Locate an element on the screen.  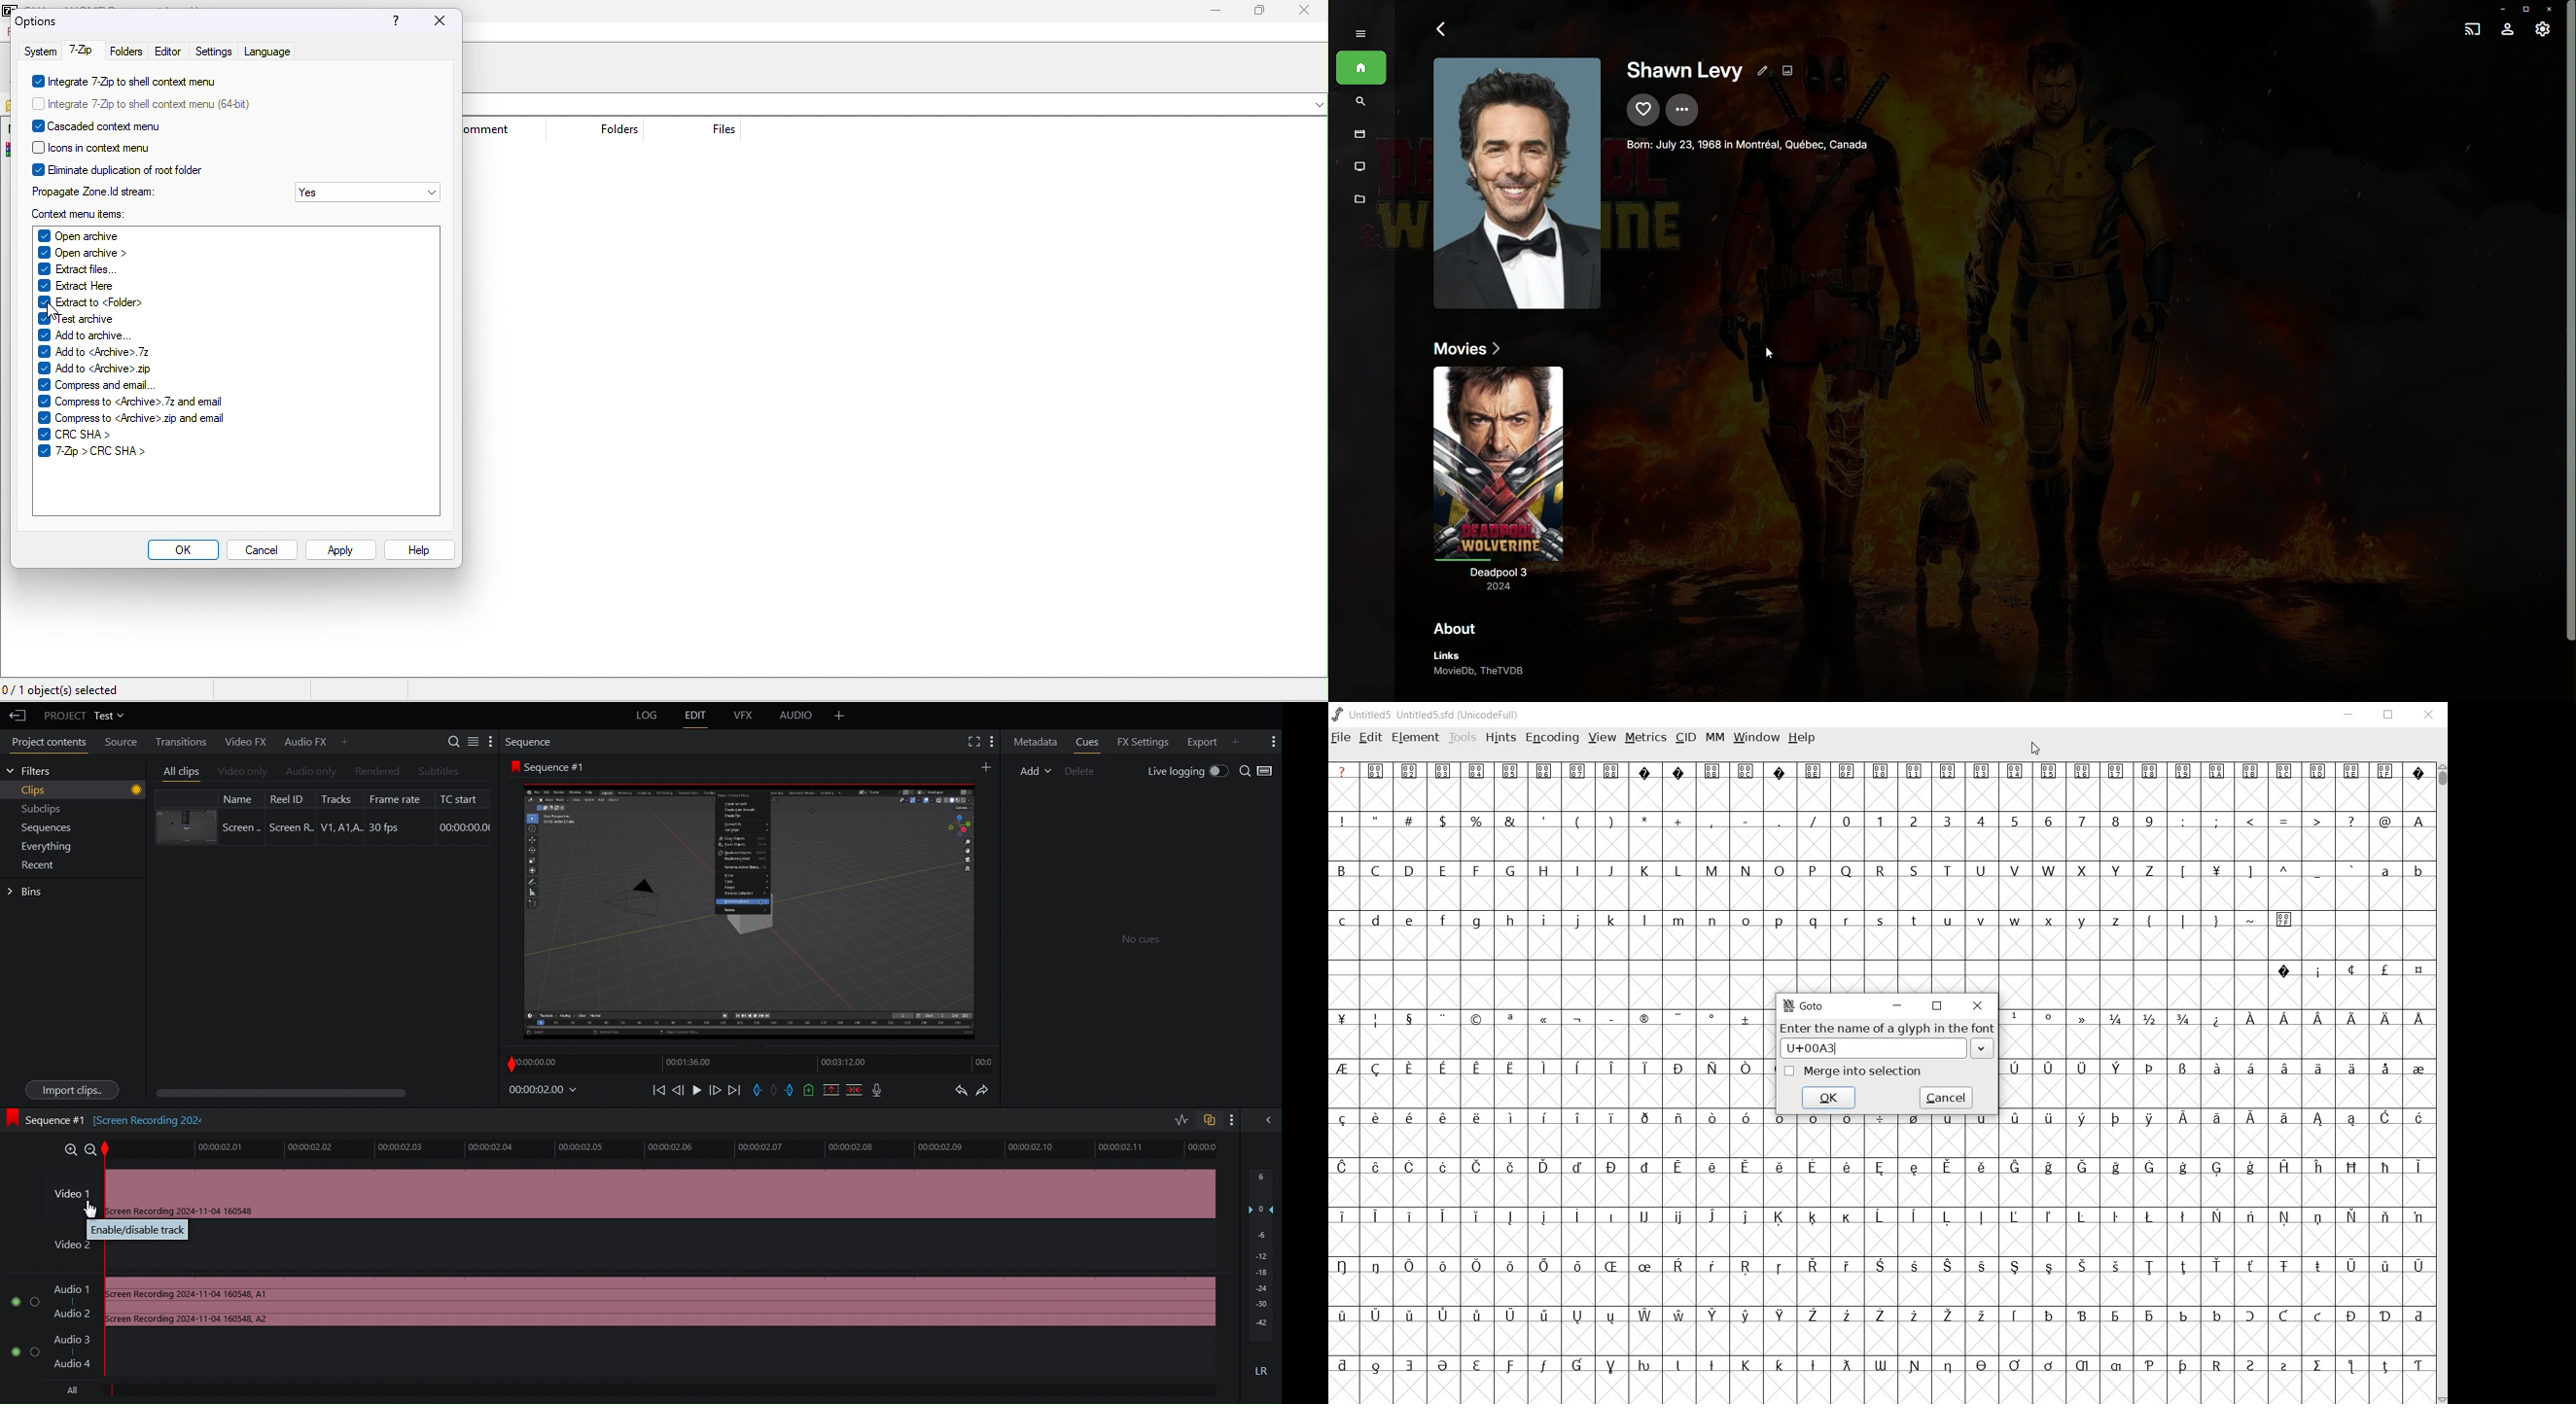
T is located at coordinates (1947, 870).